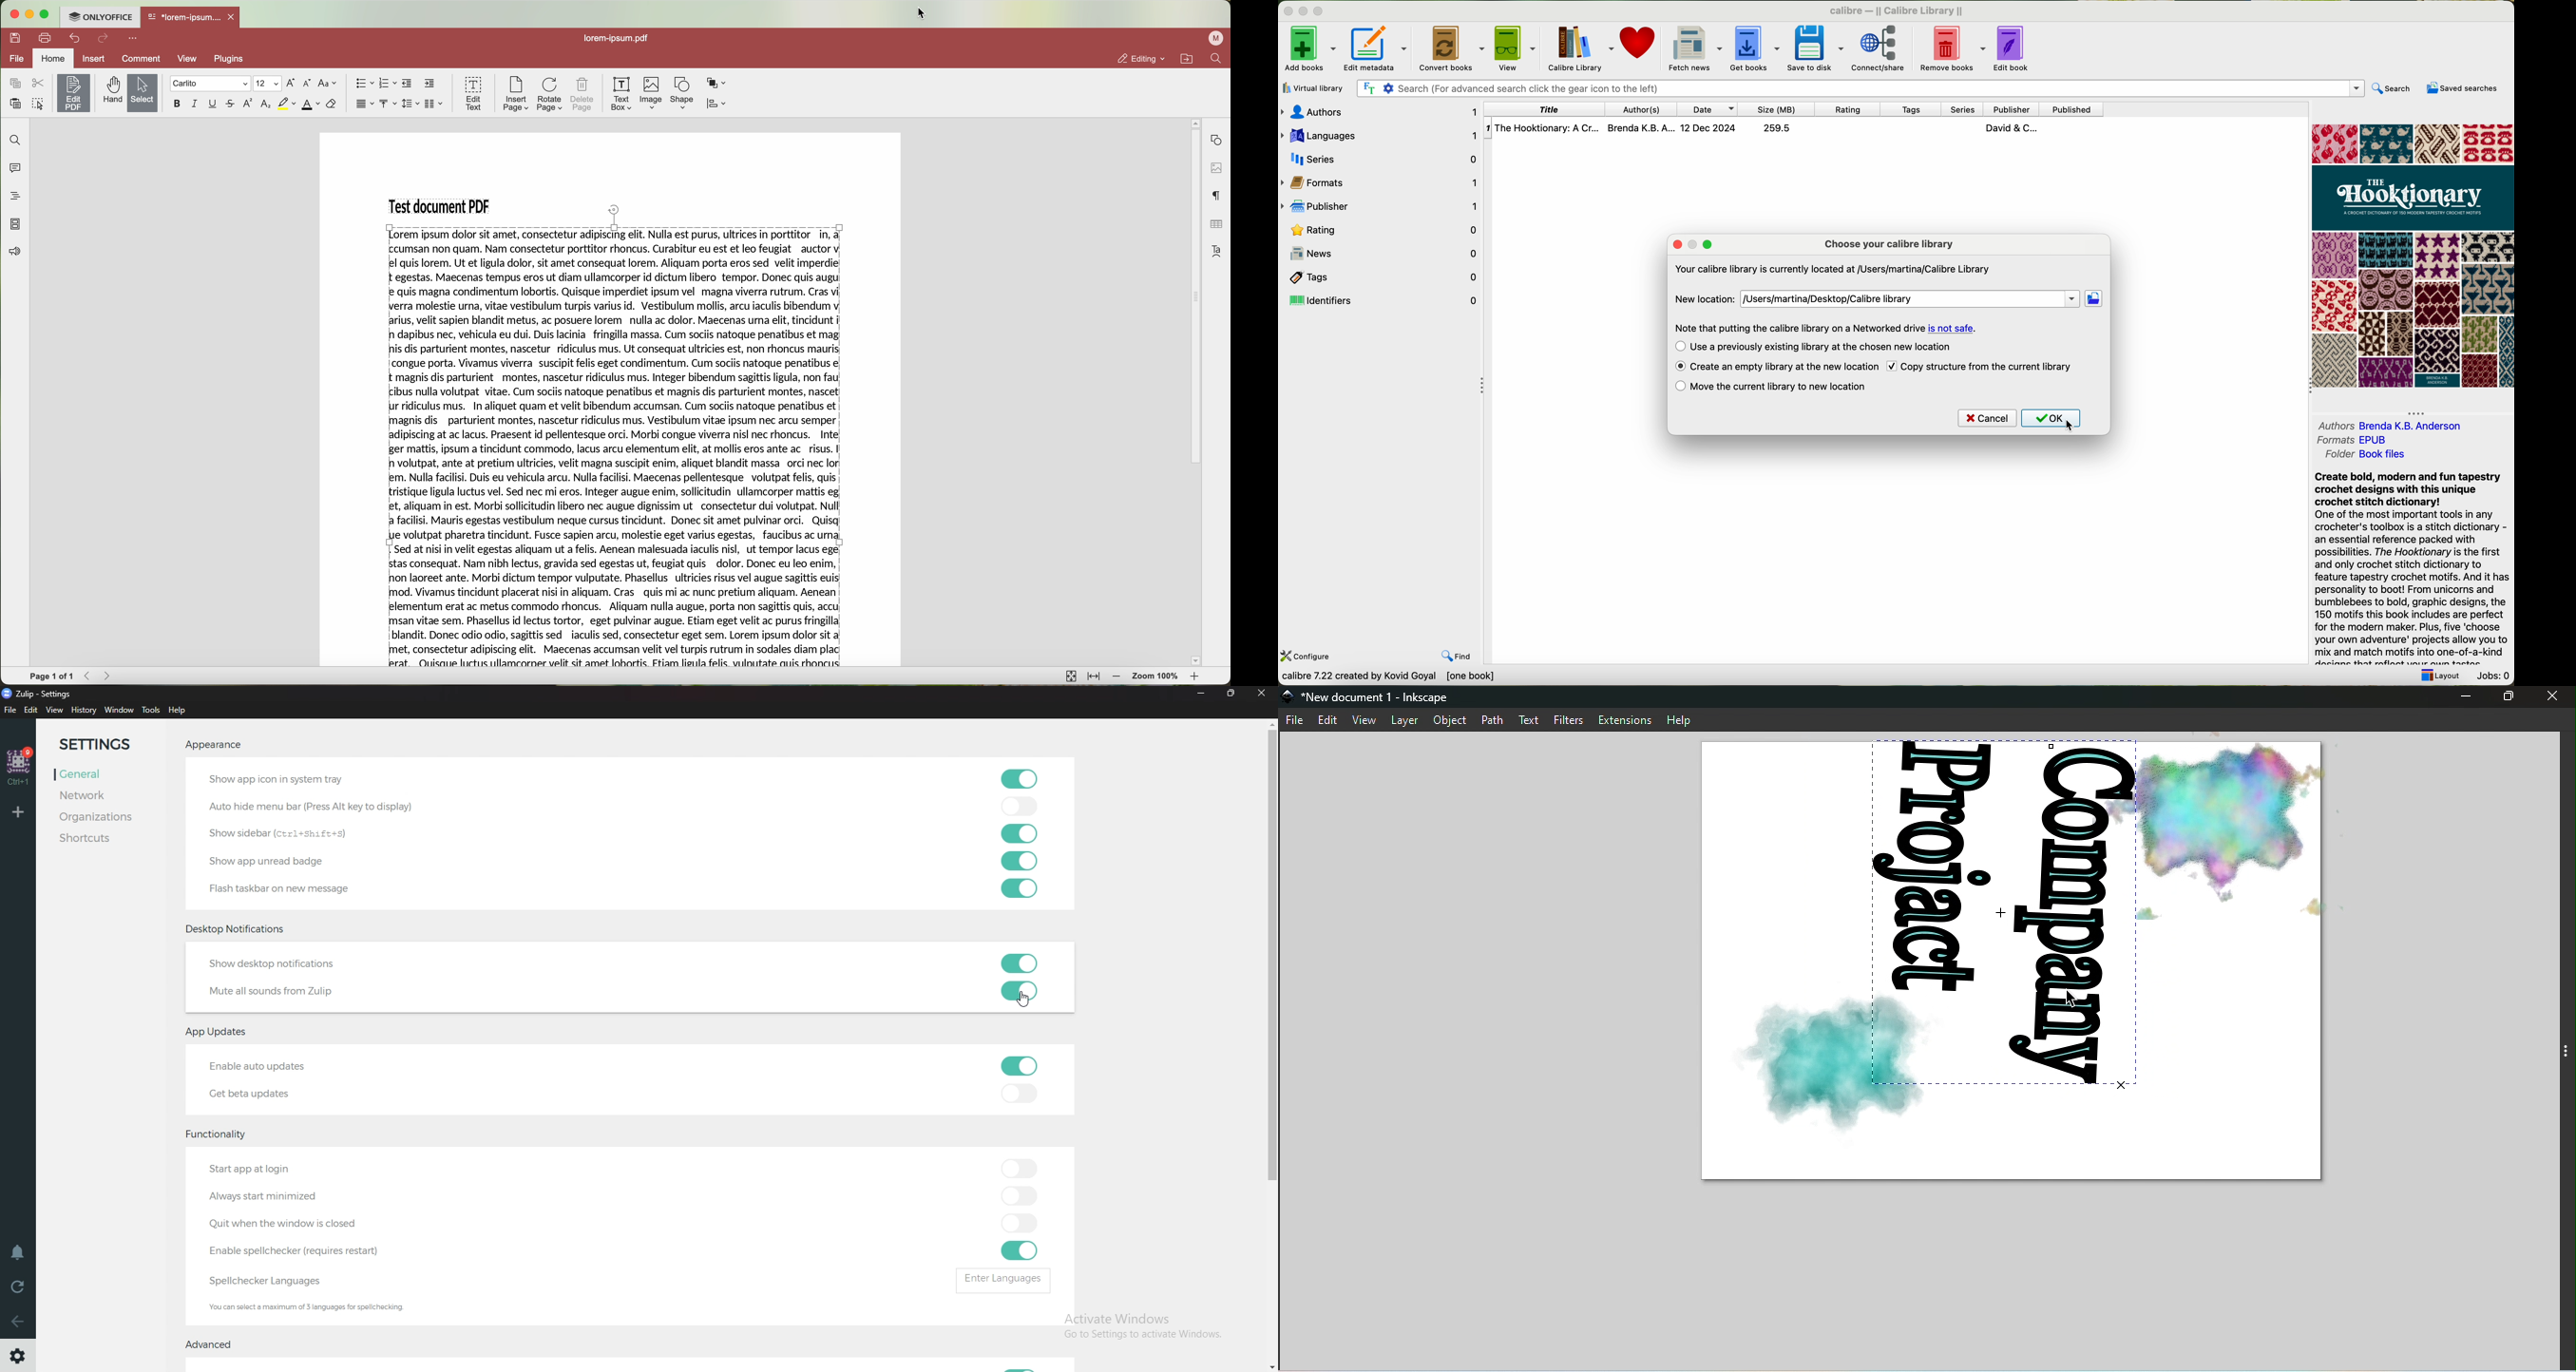 The width and height of the screenshot is (2576, 1372). What do you see at coordinates (1709, 244) in the screenshot?
I see `maximize popup` at bounding box center [1709, 244].